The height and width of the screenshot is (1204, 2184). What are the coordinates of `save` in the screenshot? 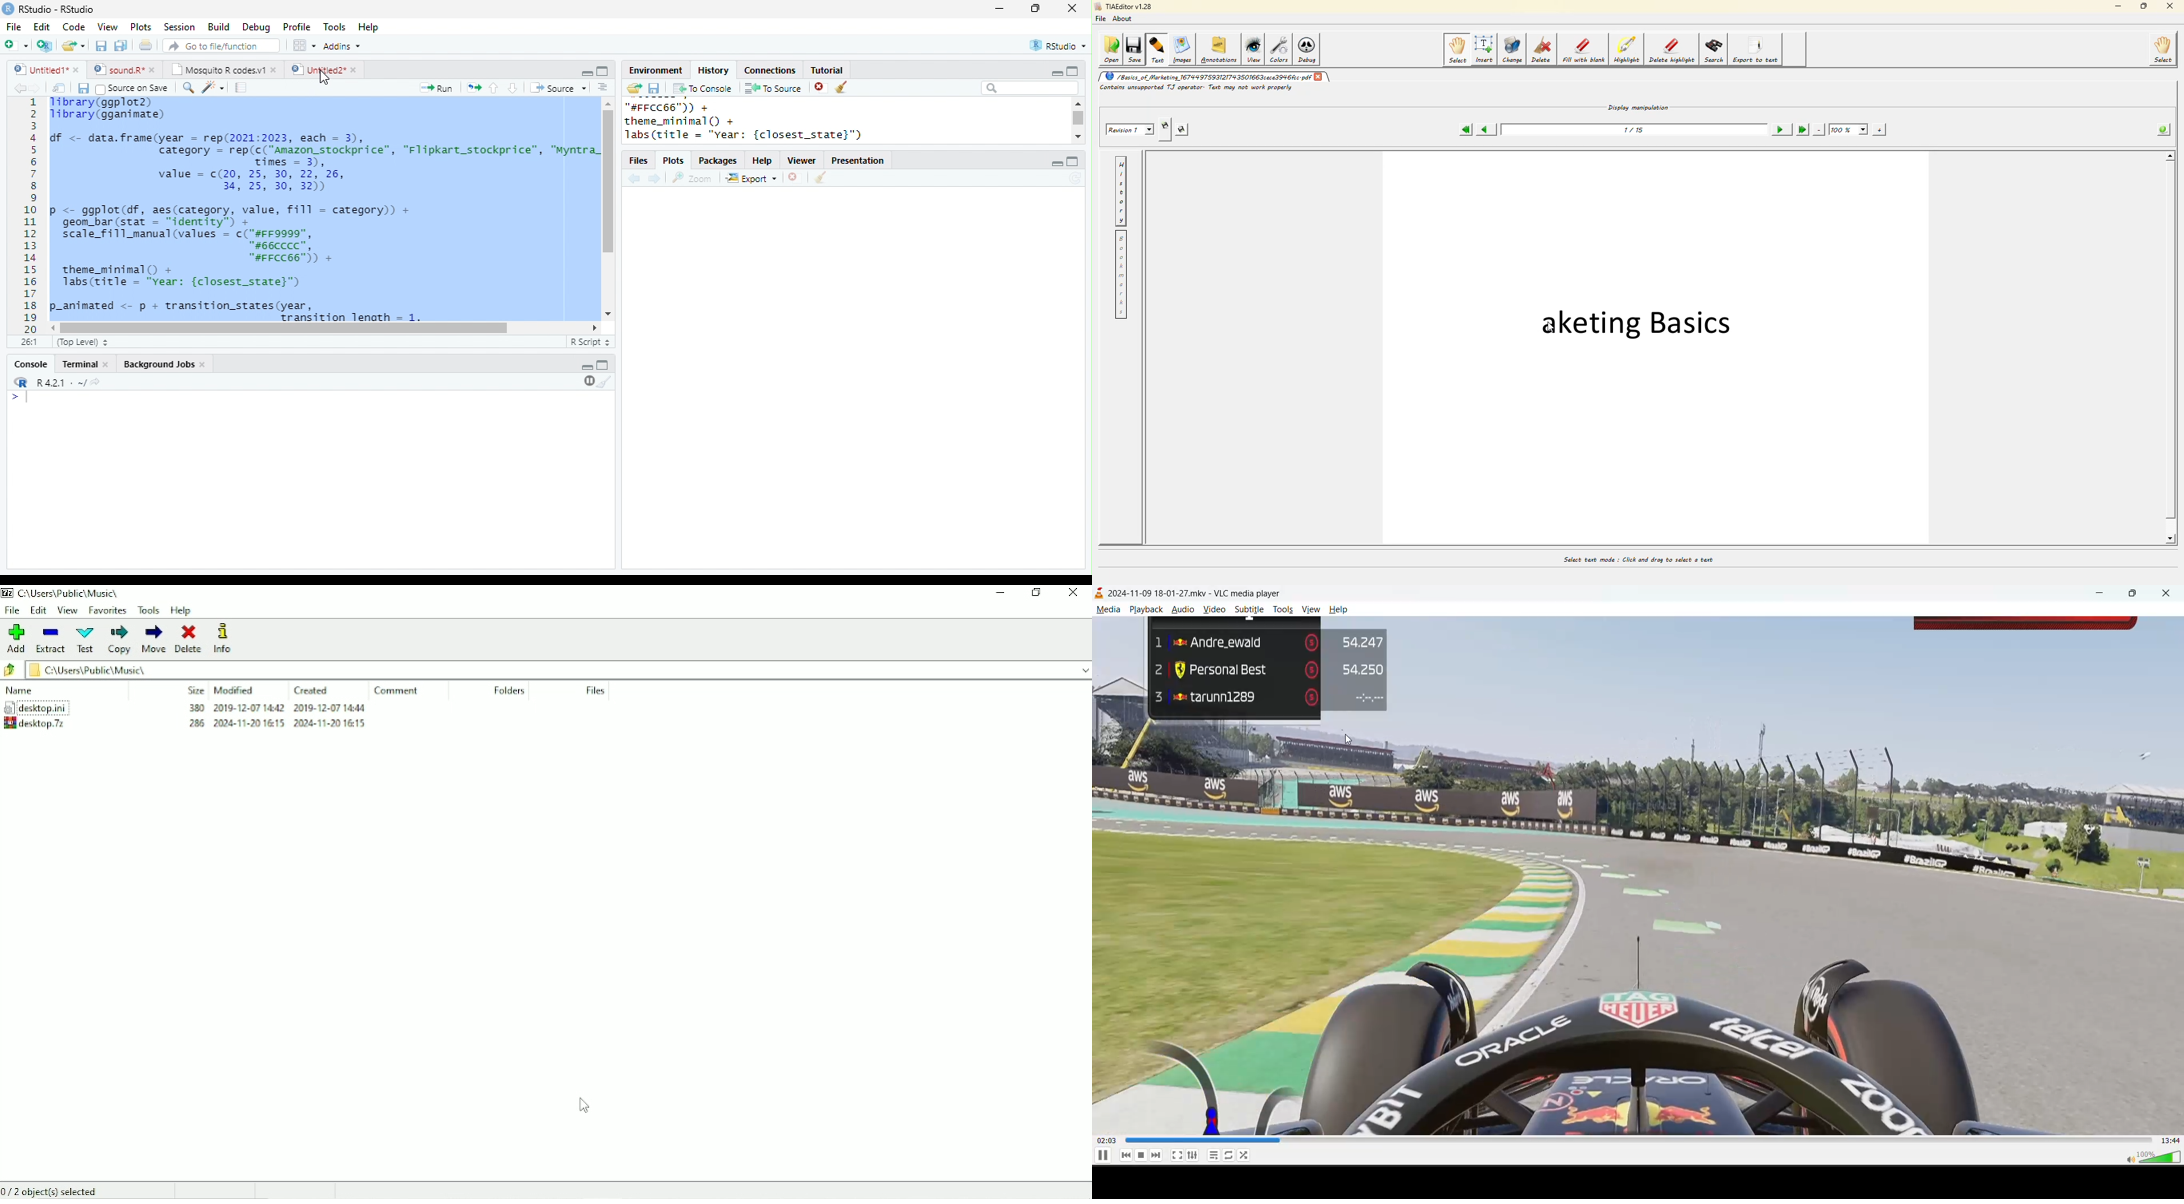 It's located at (101, 46).